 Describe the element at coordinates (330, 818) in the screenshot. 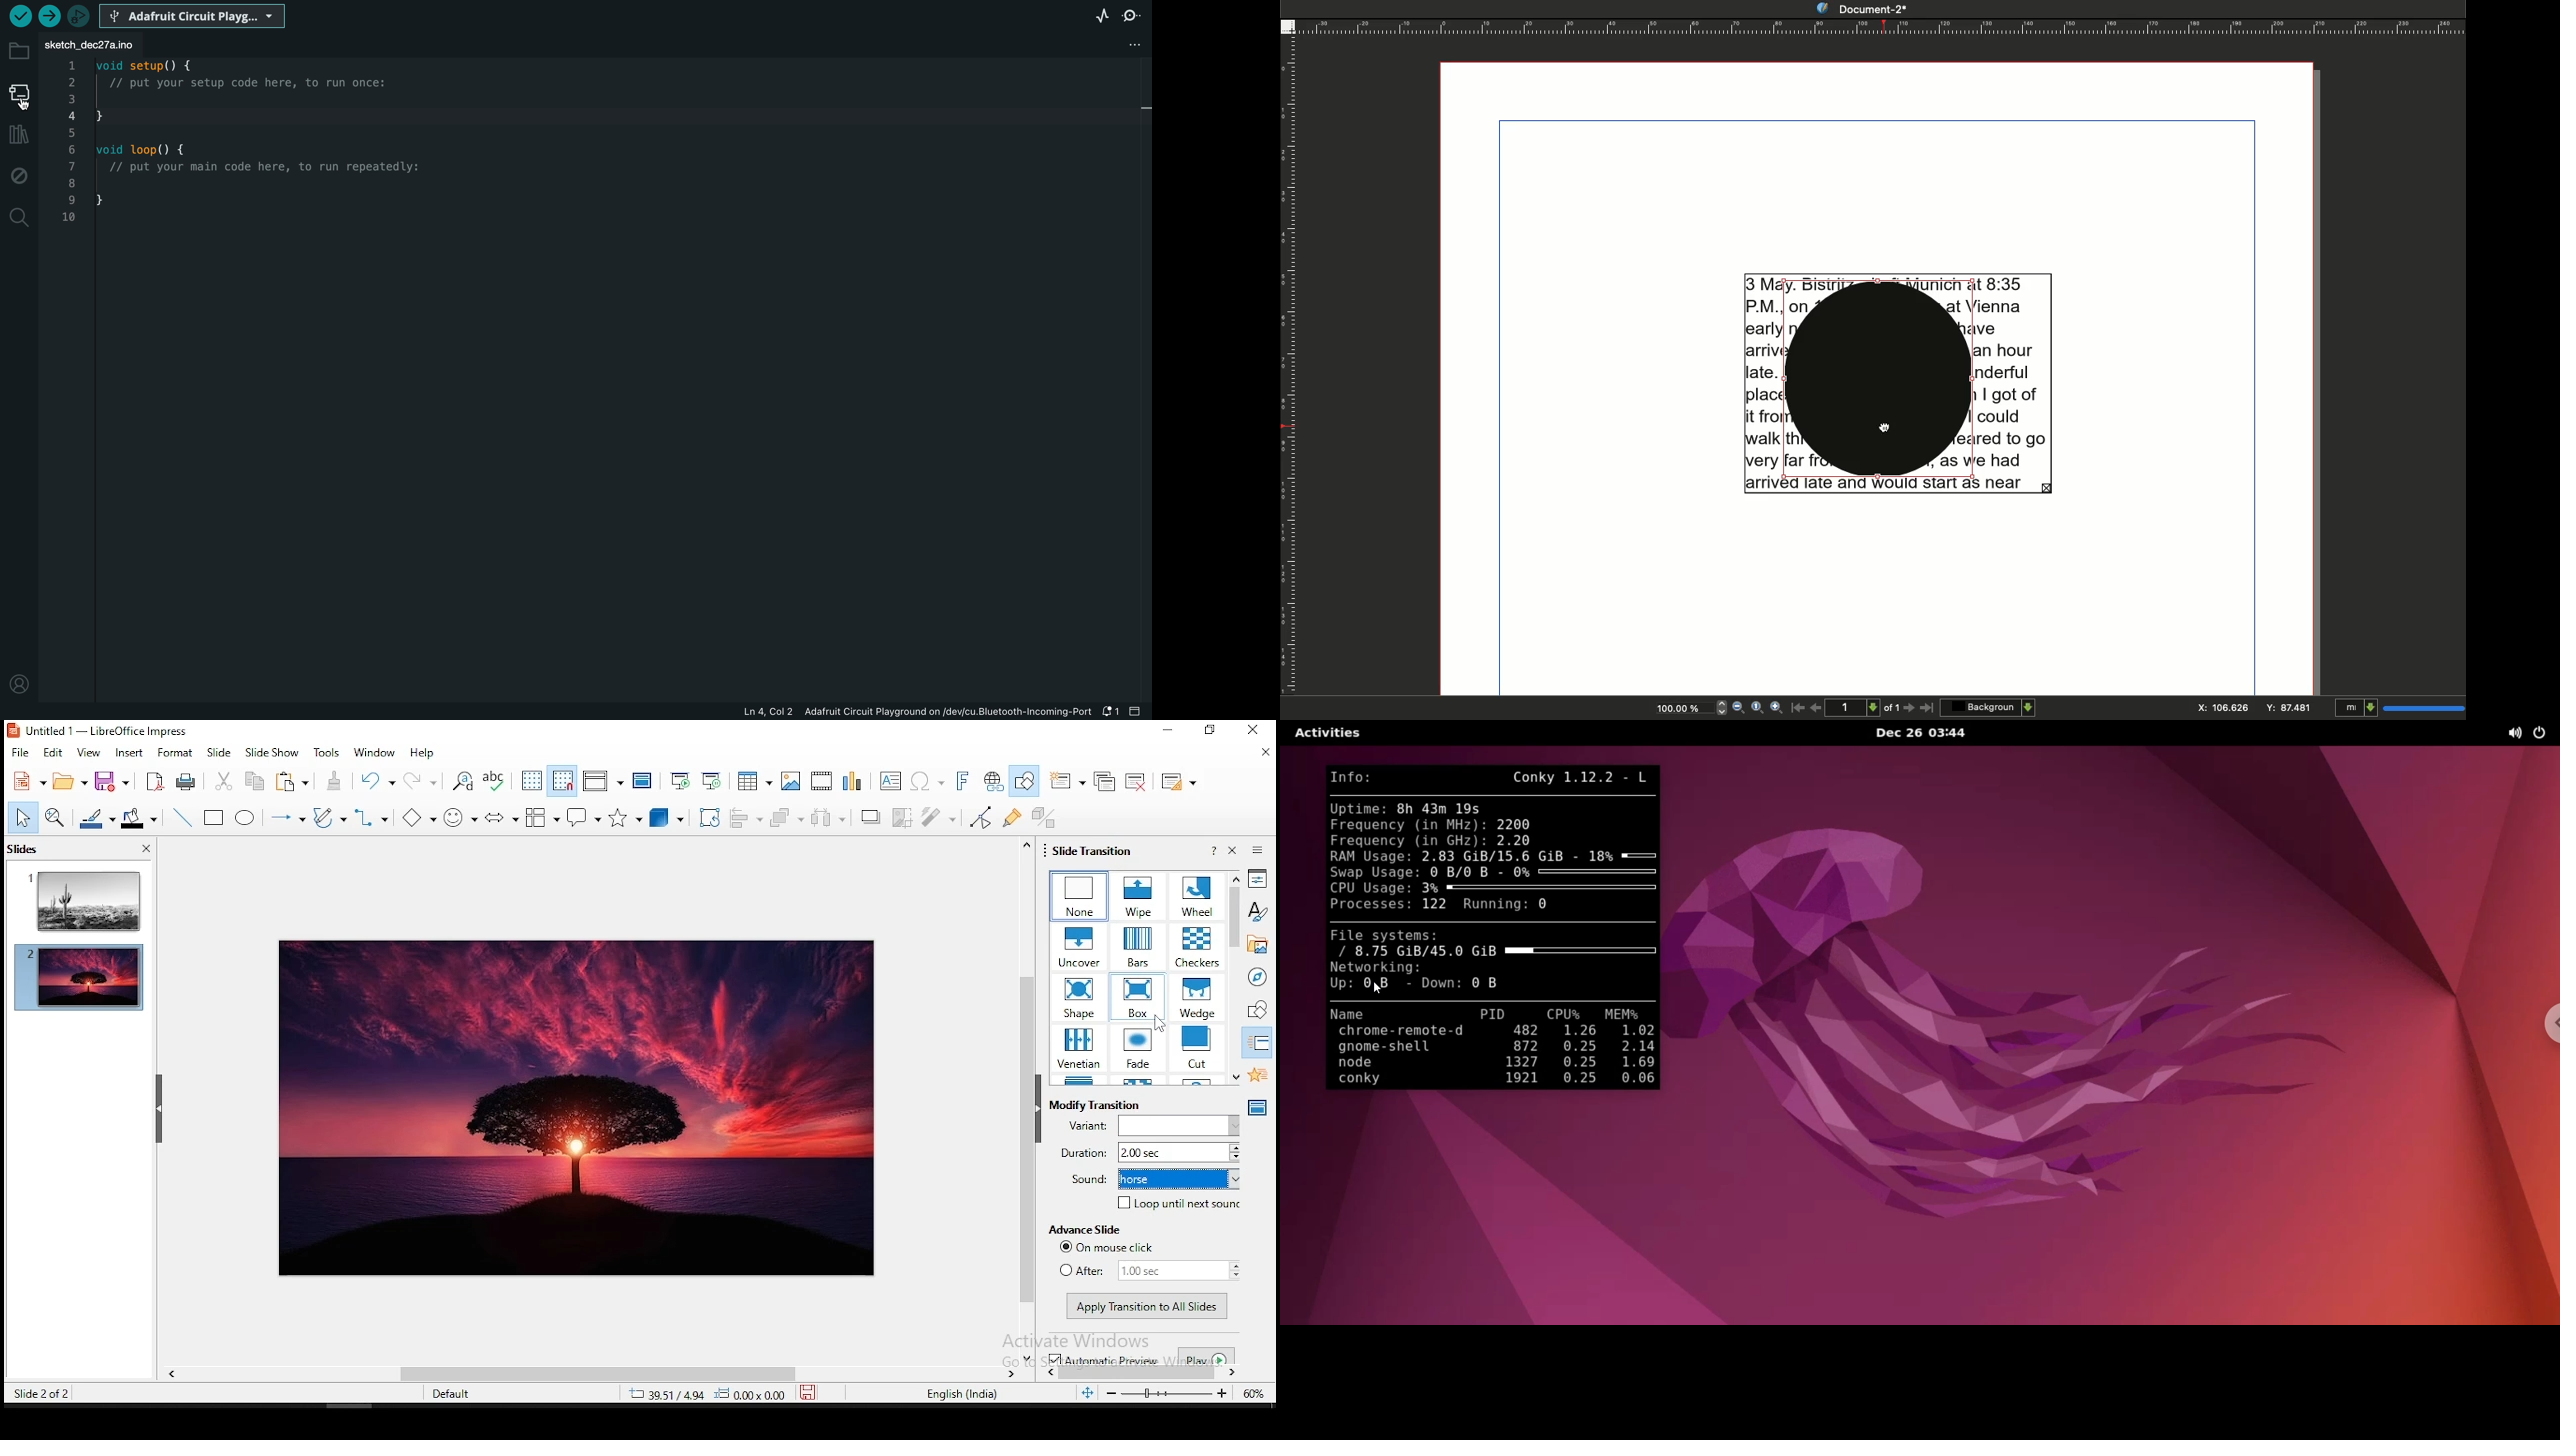

I see `curves and polygons` at that location.